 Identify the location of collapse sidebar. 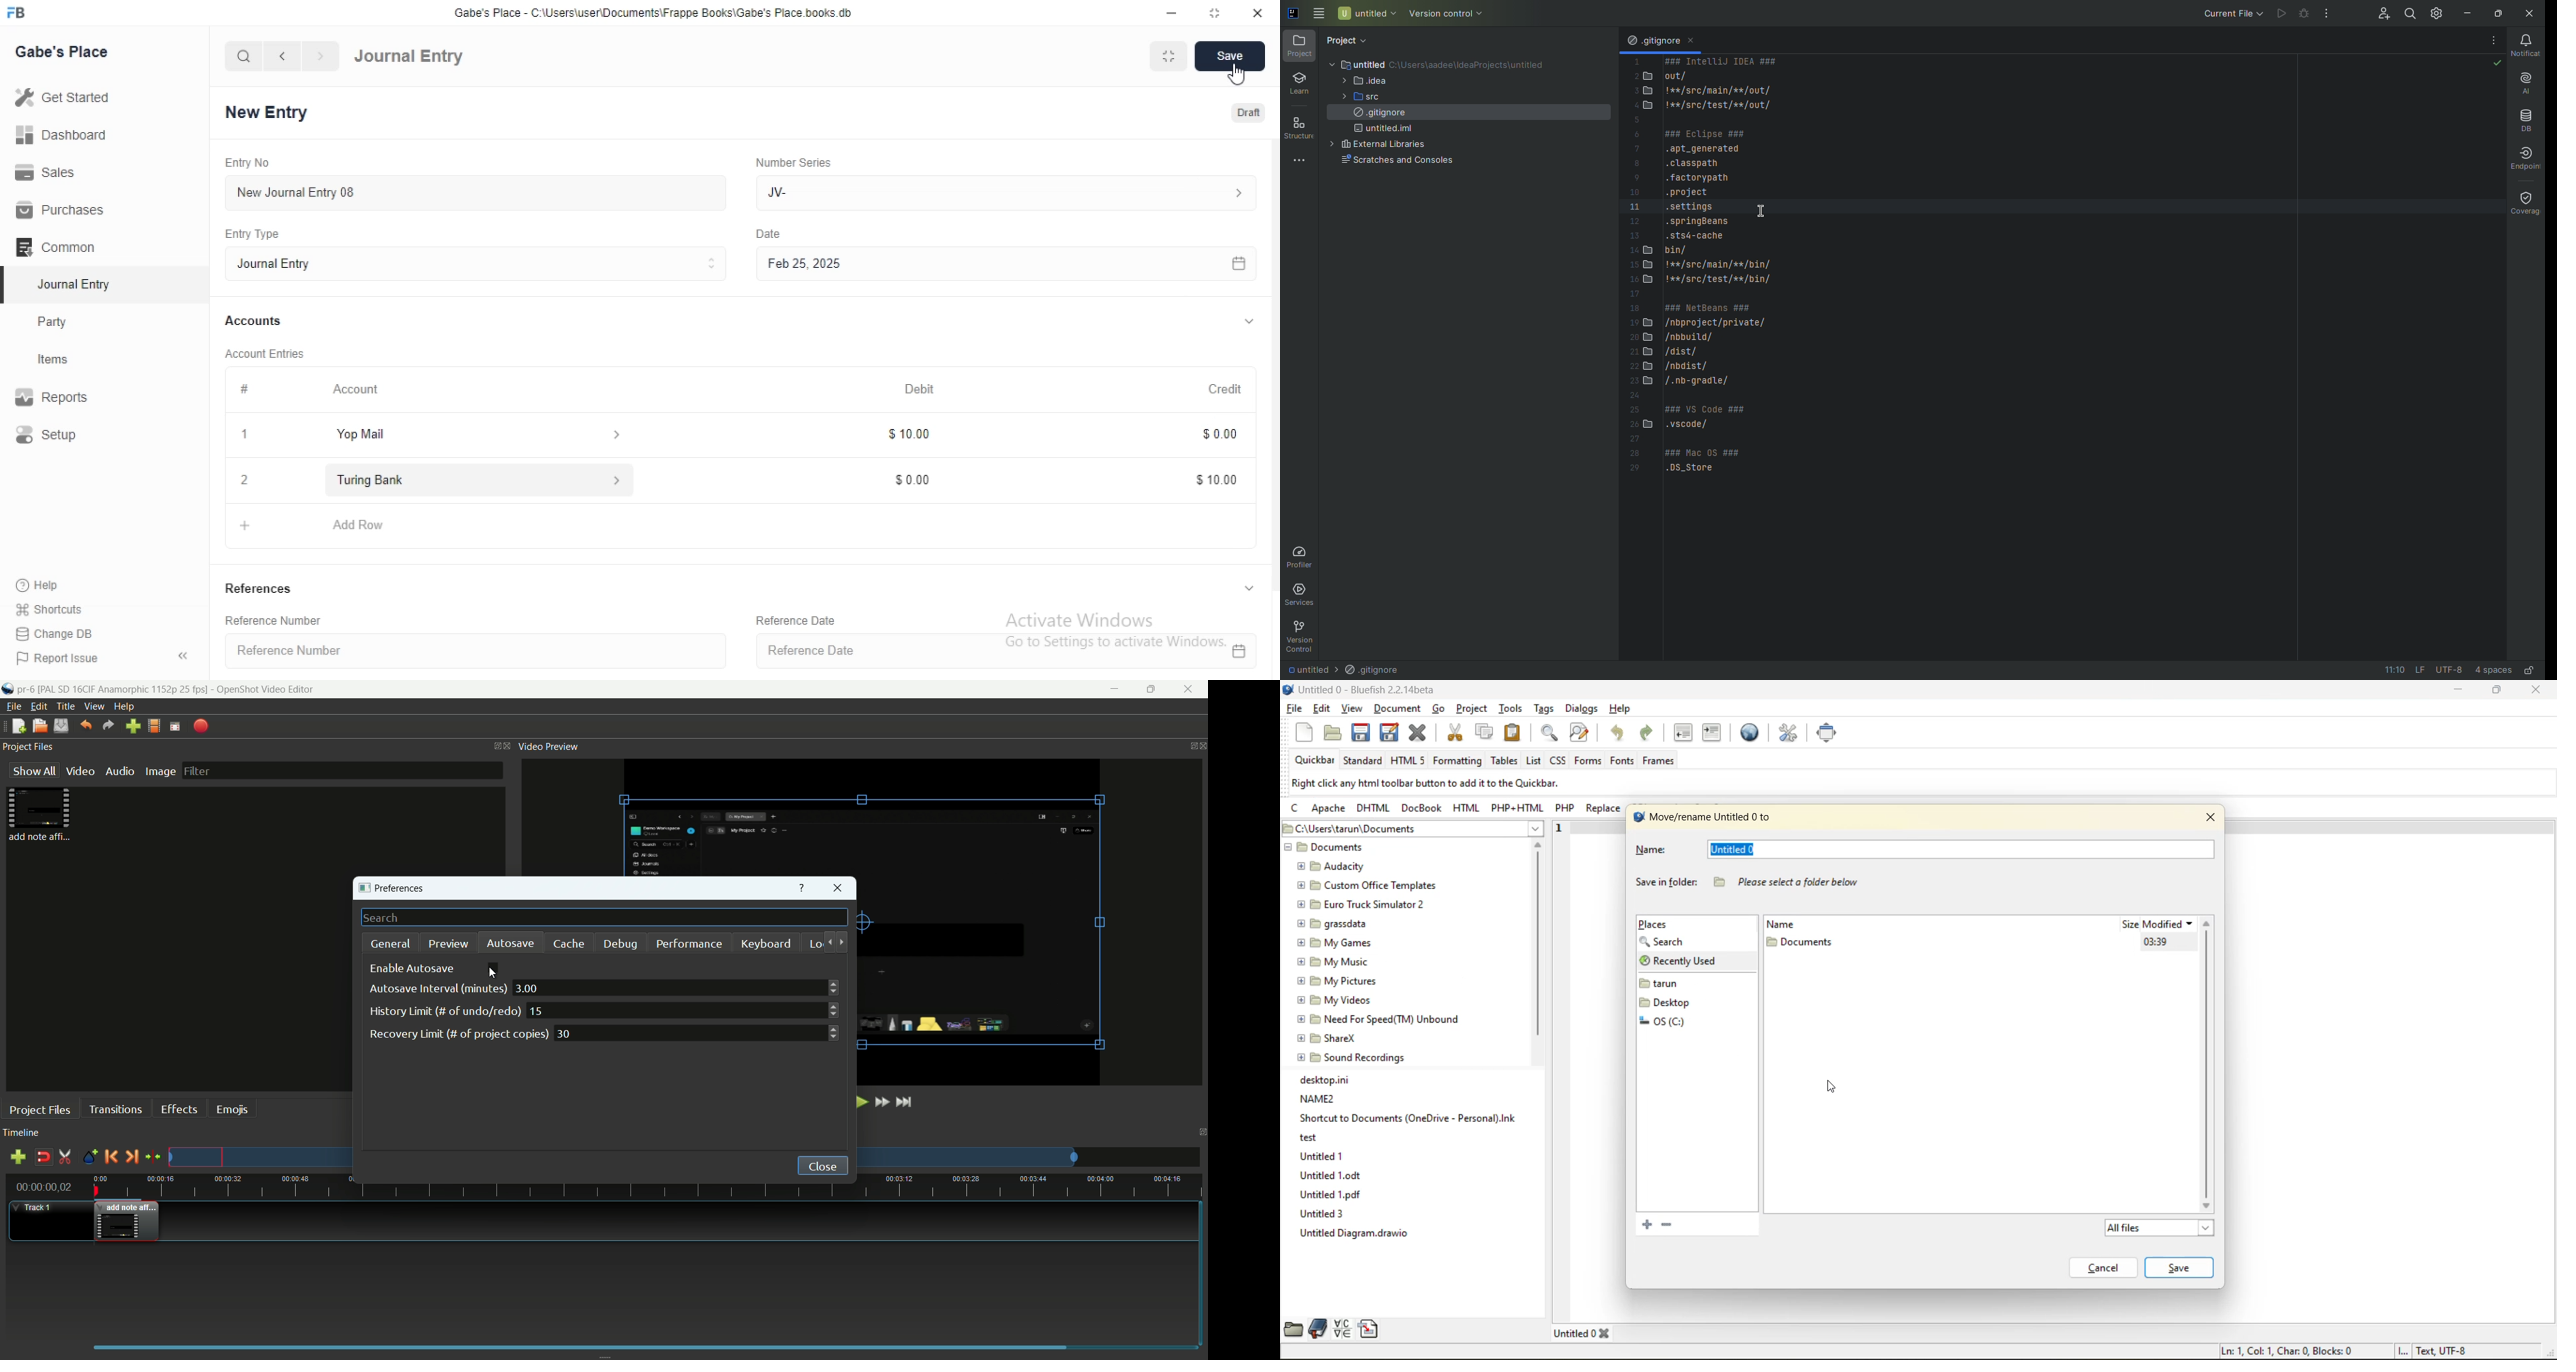
(183, 657).